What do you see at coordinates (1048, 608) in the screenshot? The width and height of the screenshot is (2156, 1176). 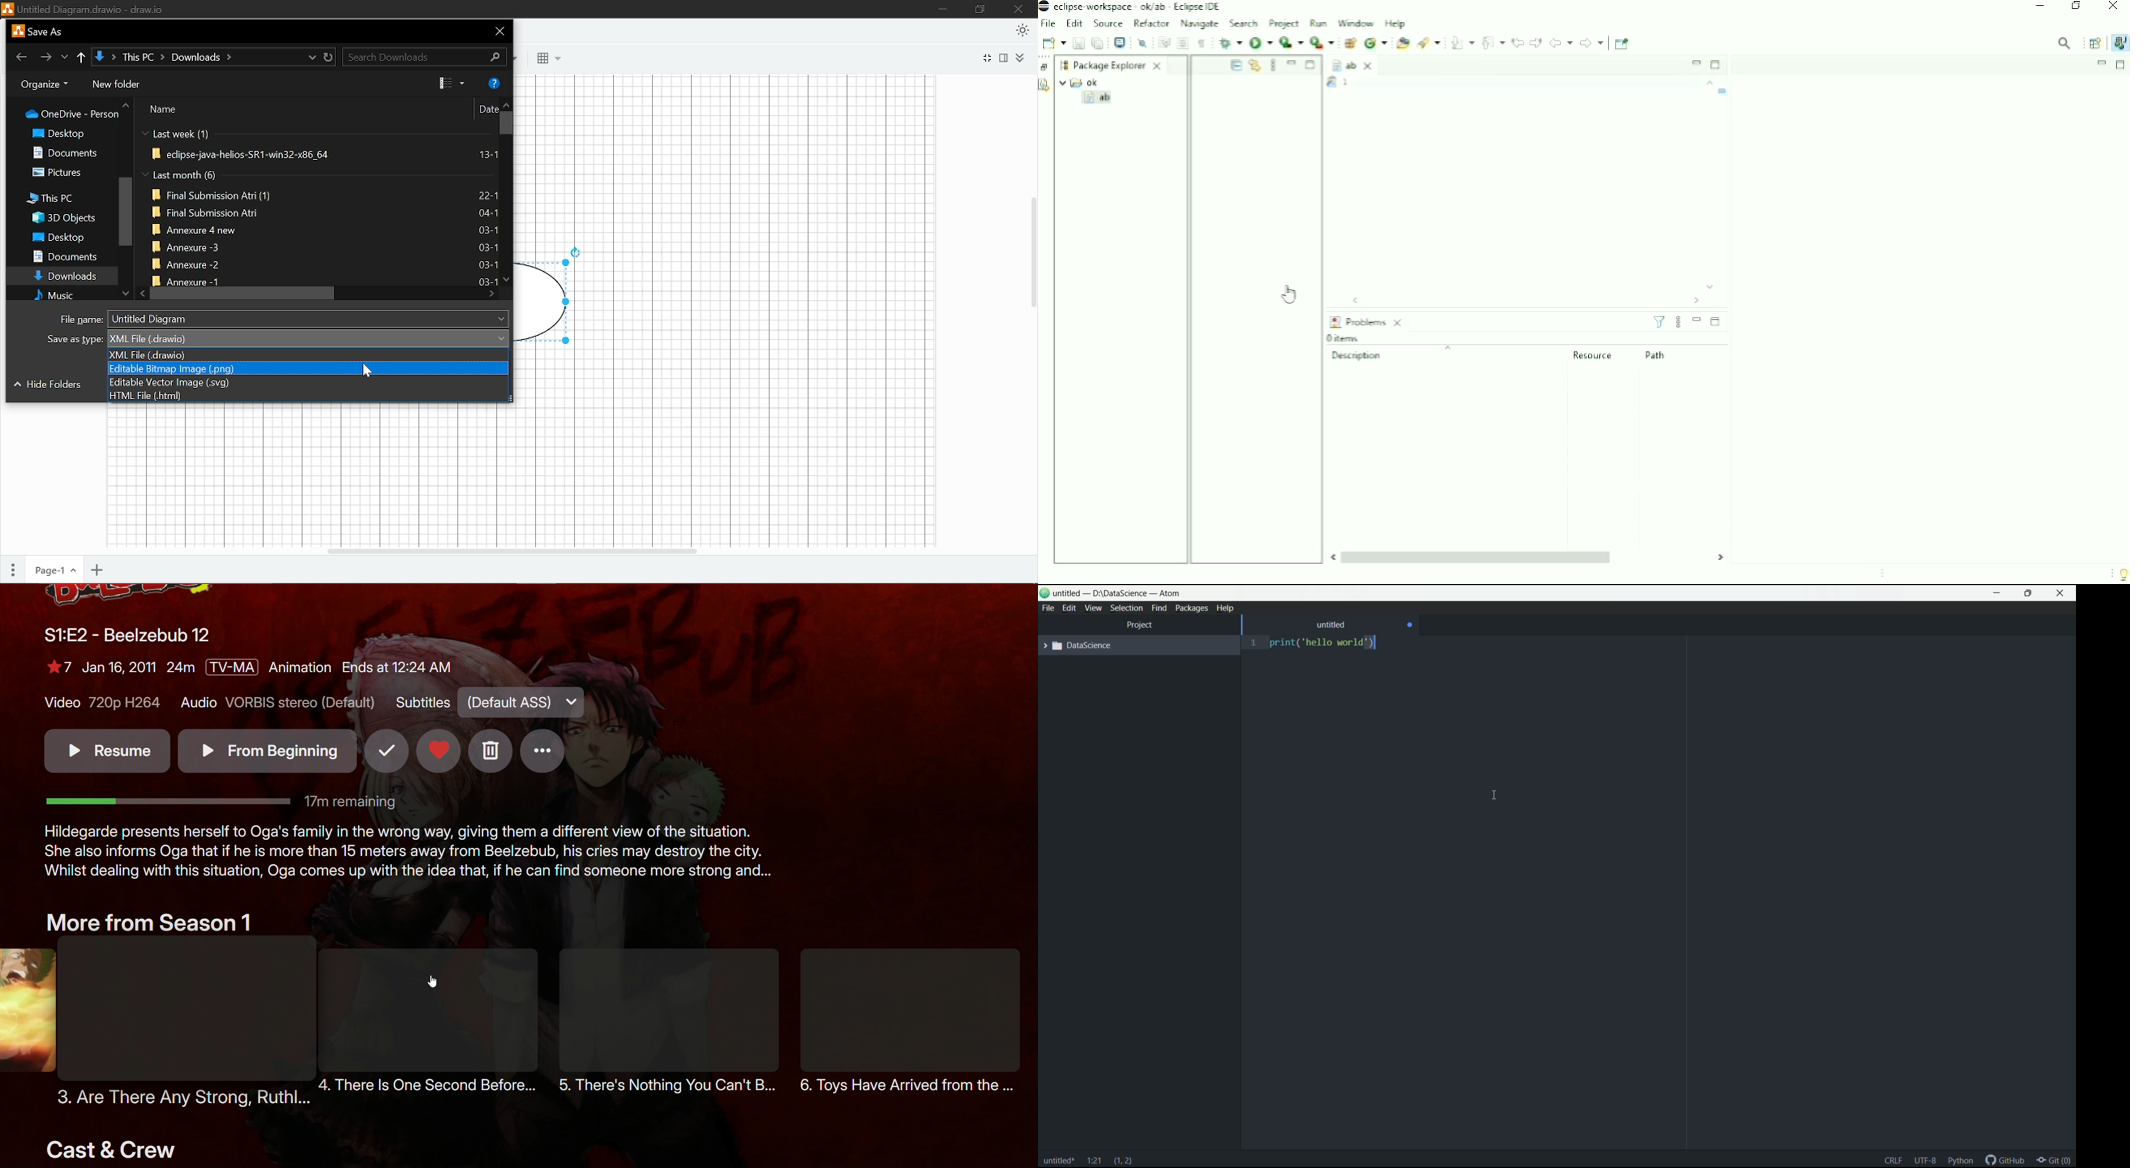 I see `file menu` at bounding box center [1048, 608].